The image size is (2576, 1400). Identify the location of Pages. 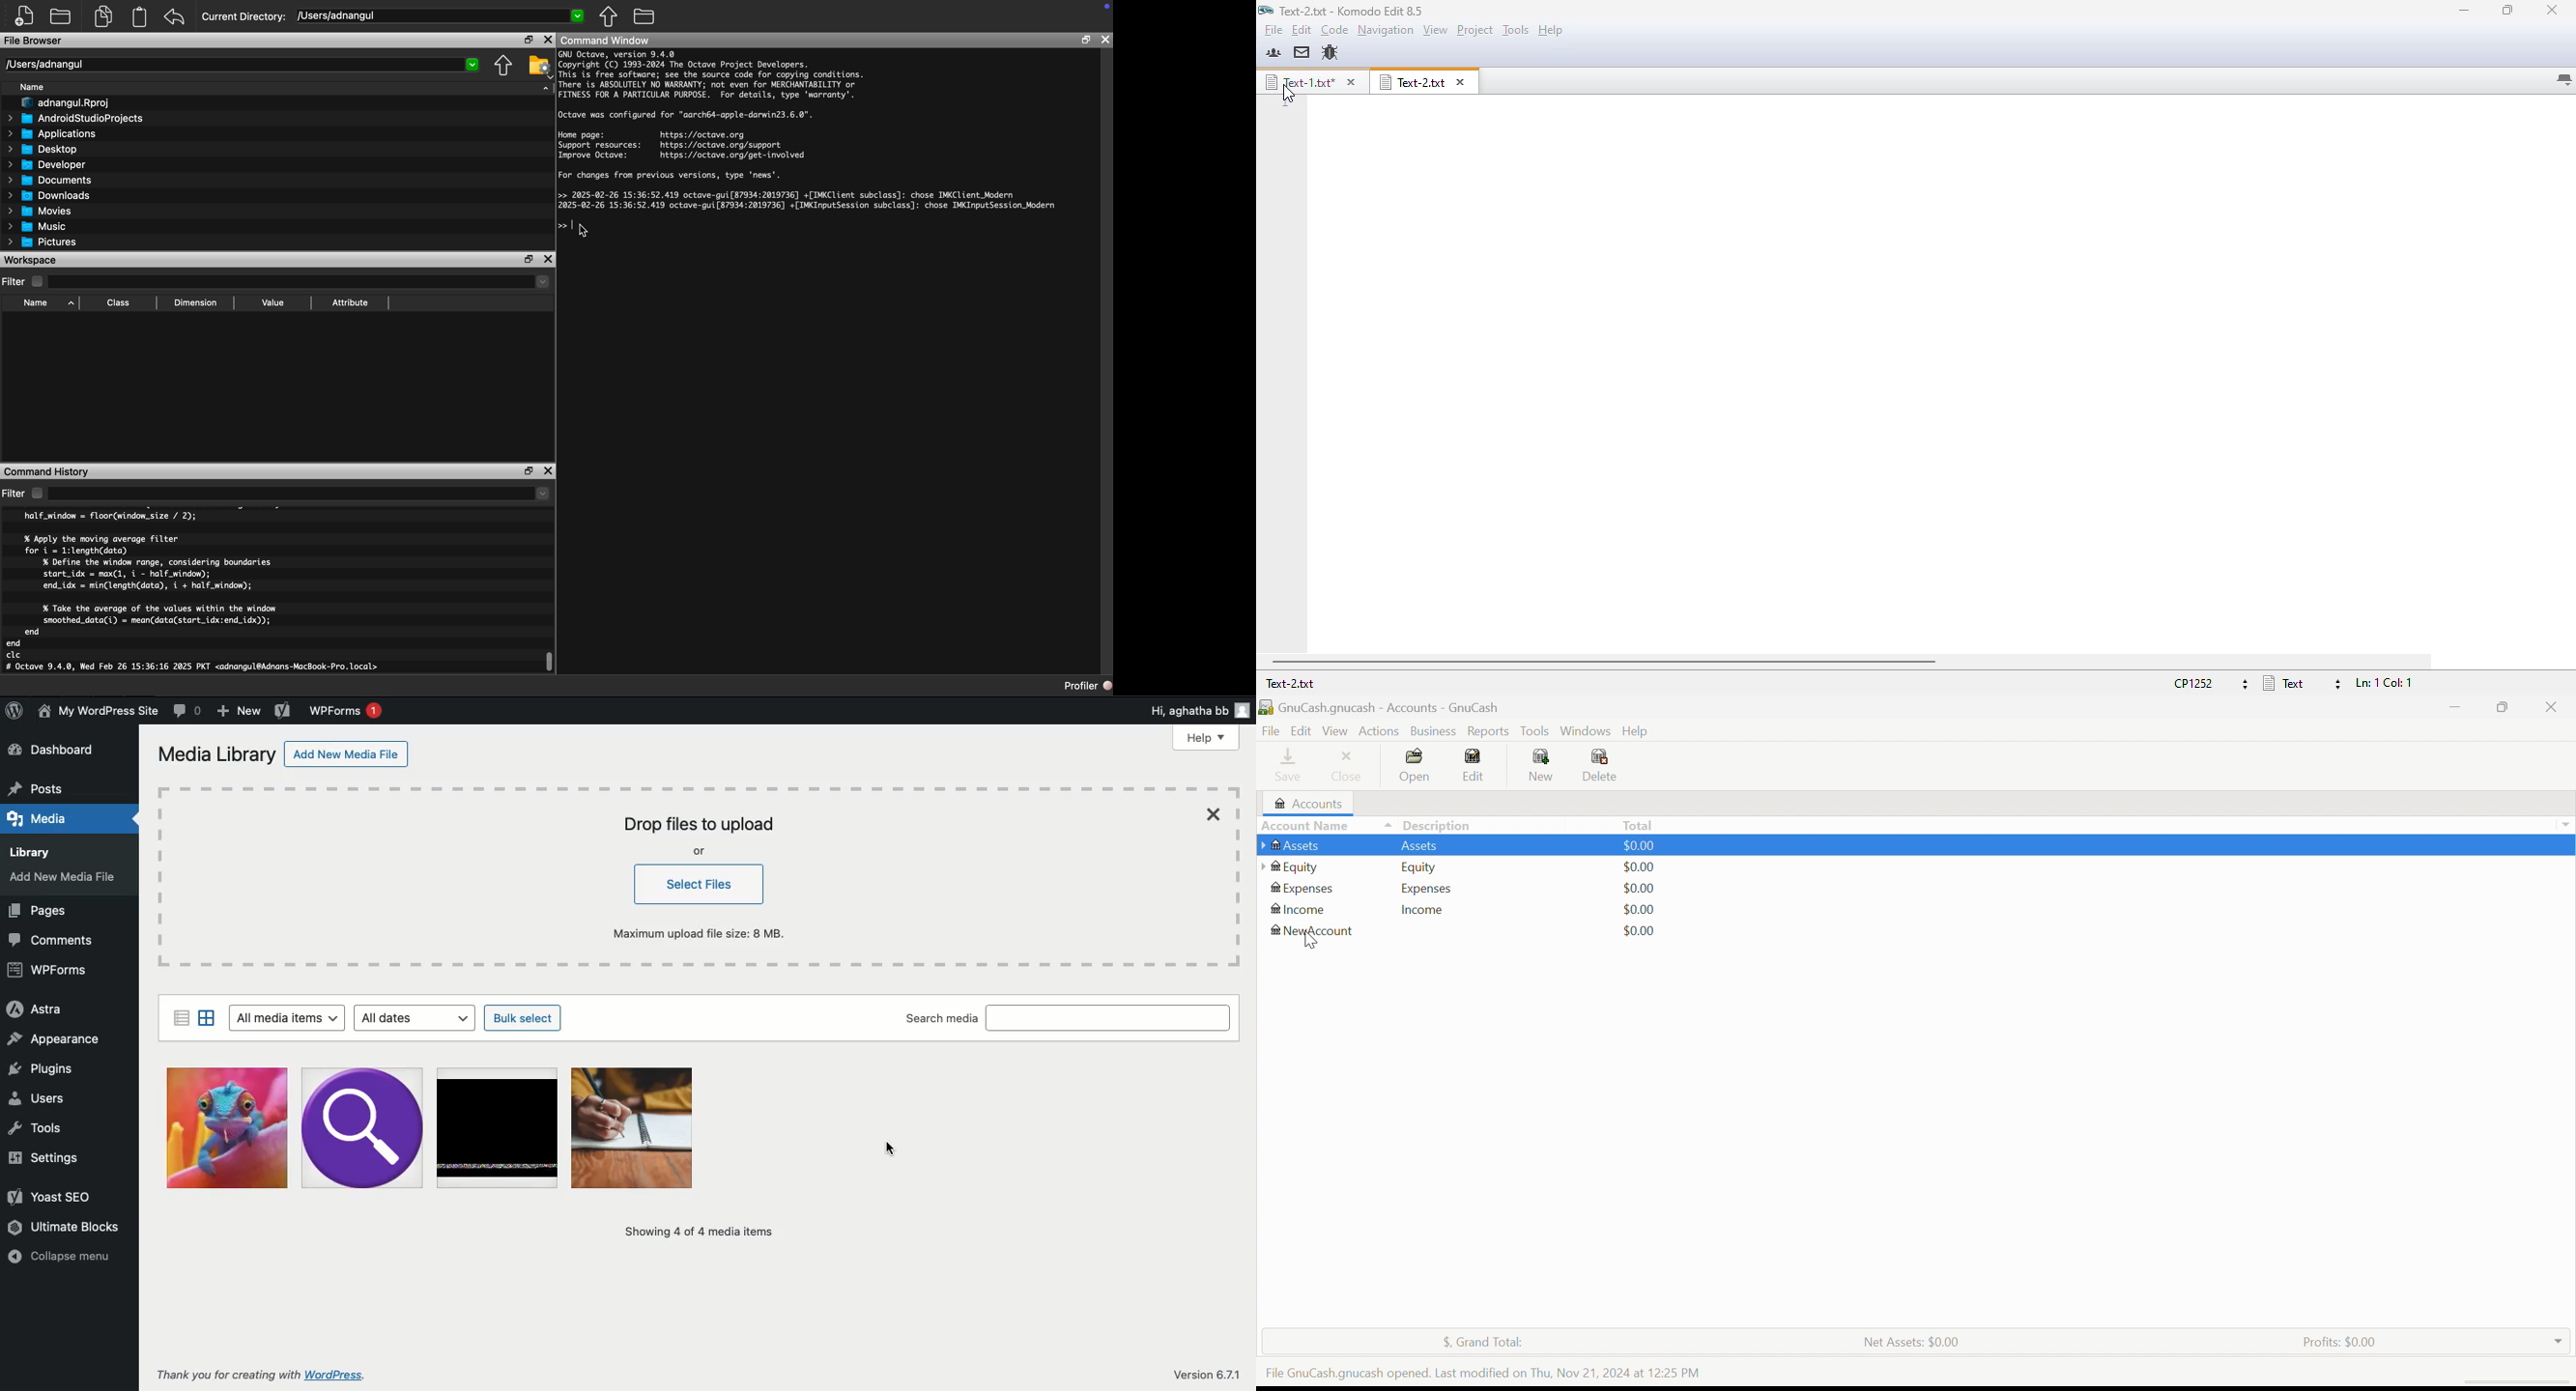
(41, 912).